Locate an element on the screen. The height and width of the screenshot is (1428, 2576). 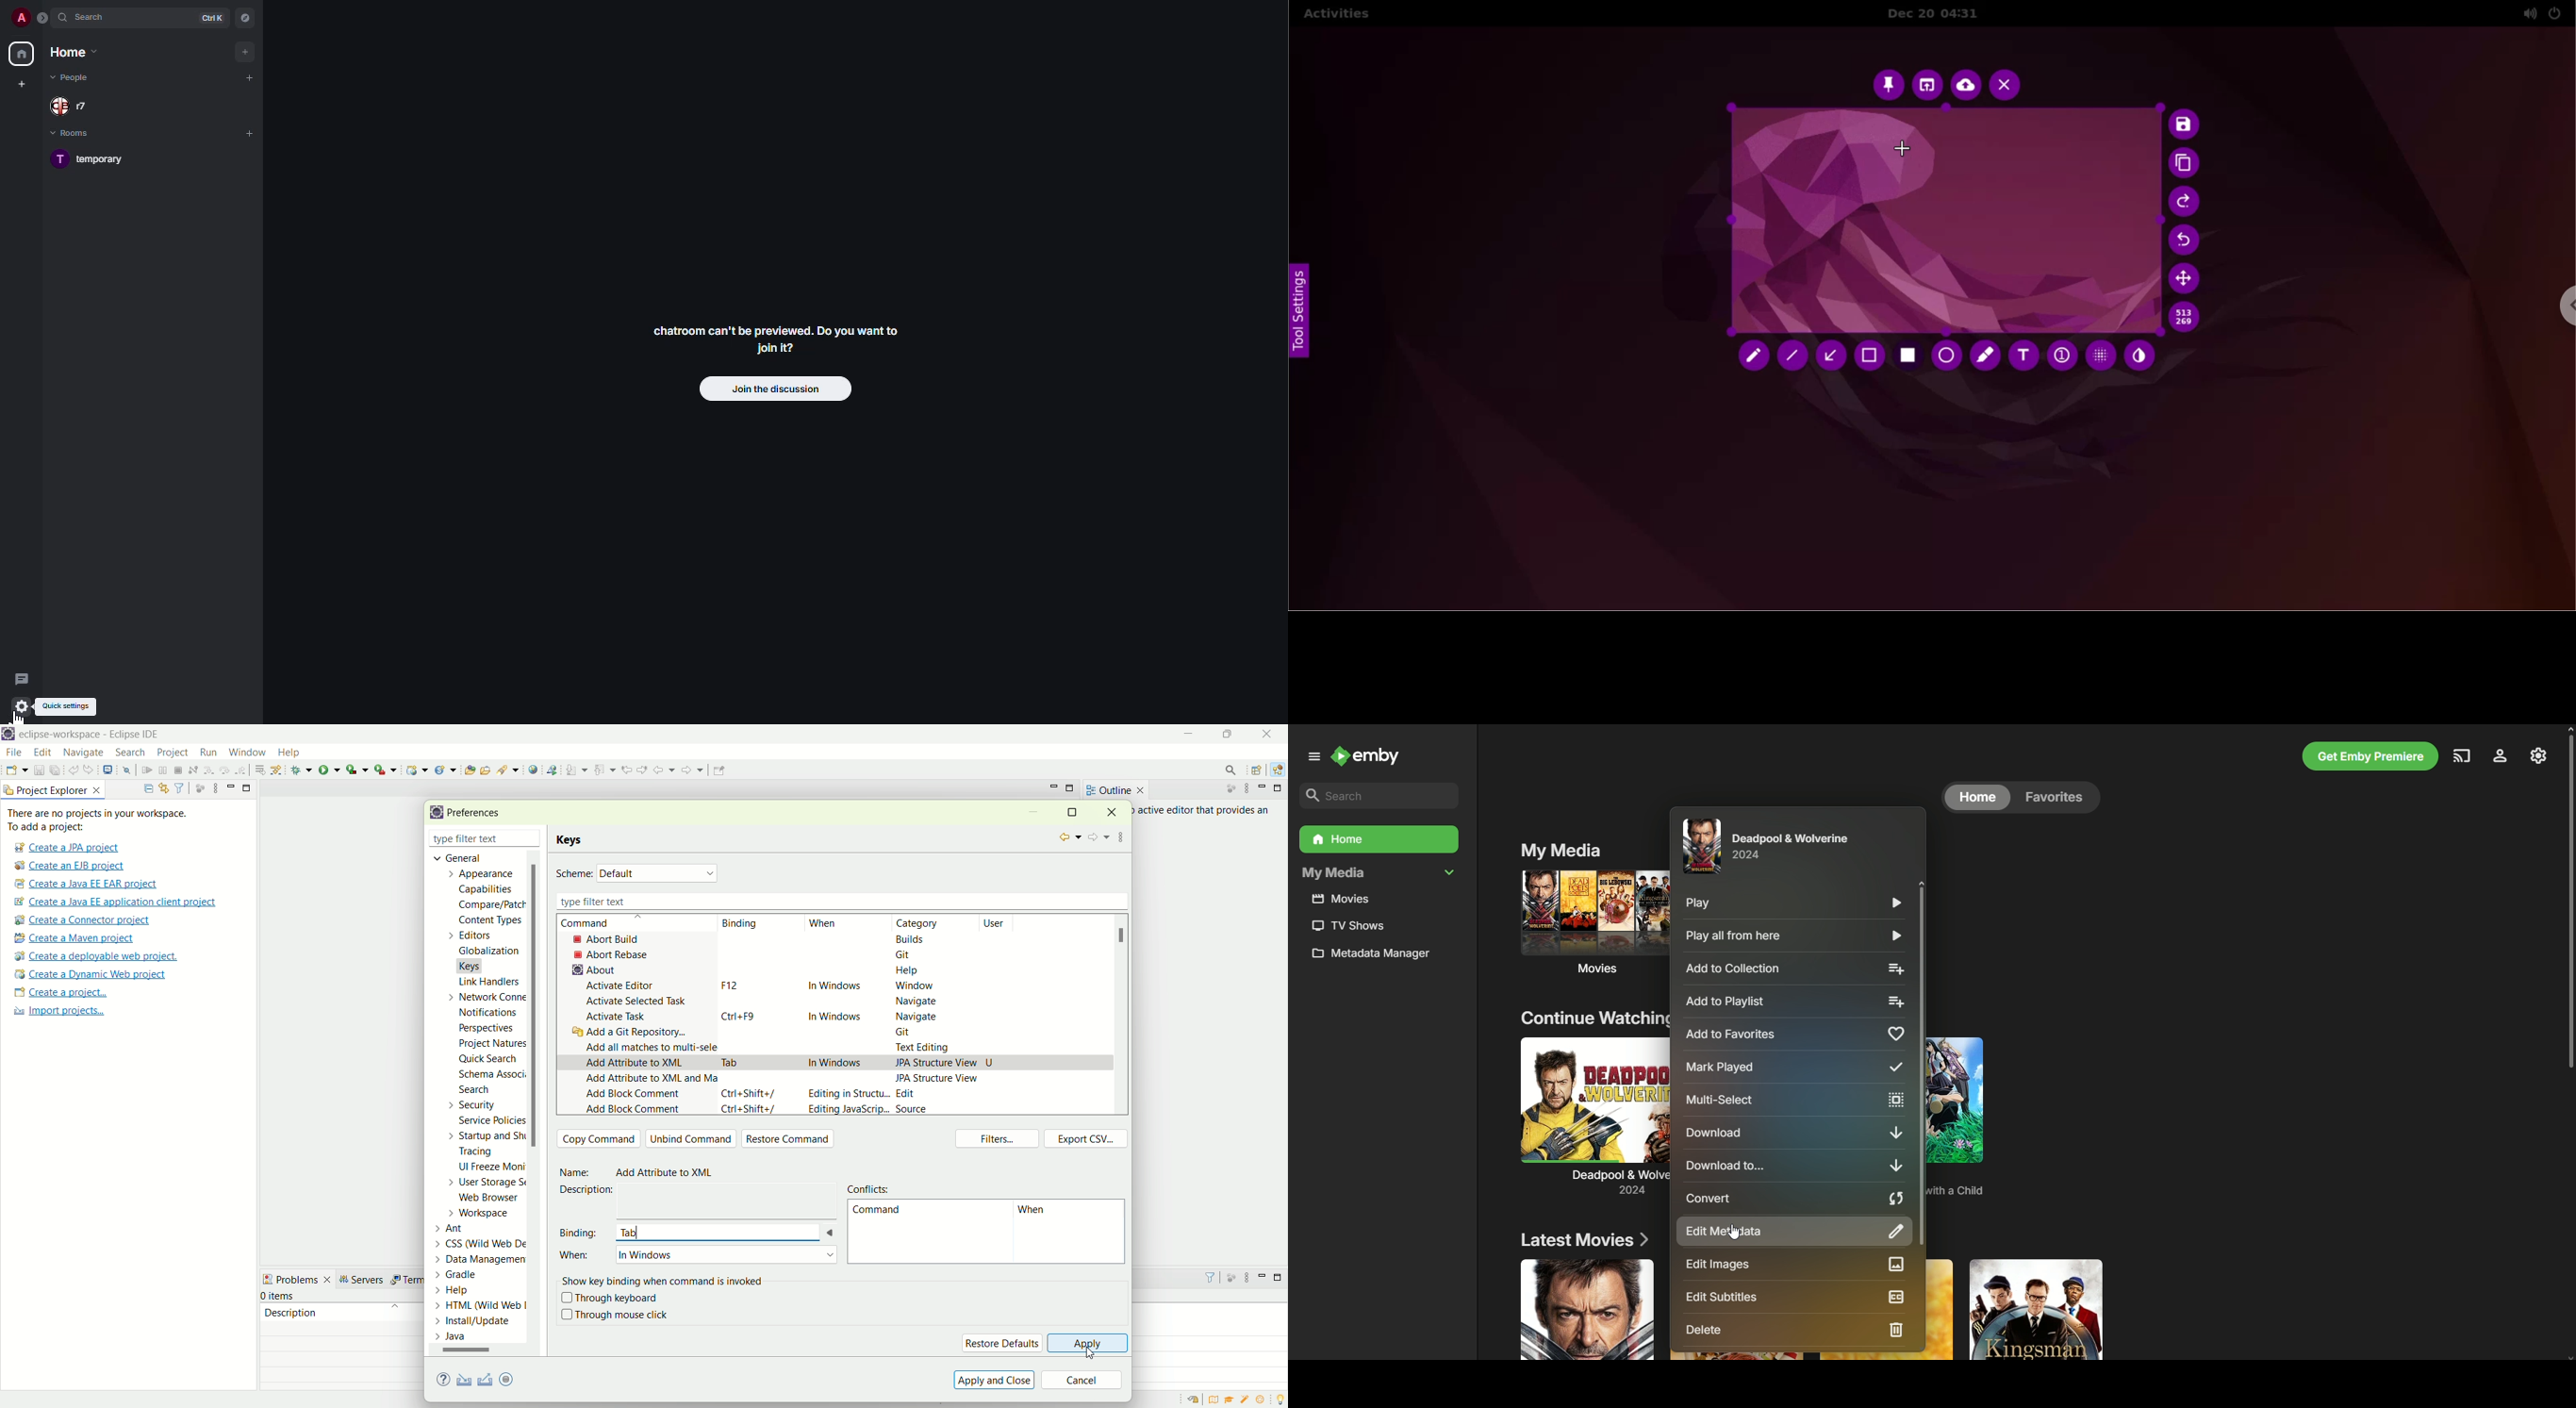
navigate is located at coordinates (913, 1002).